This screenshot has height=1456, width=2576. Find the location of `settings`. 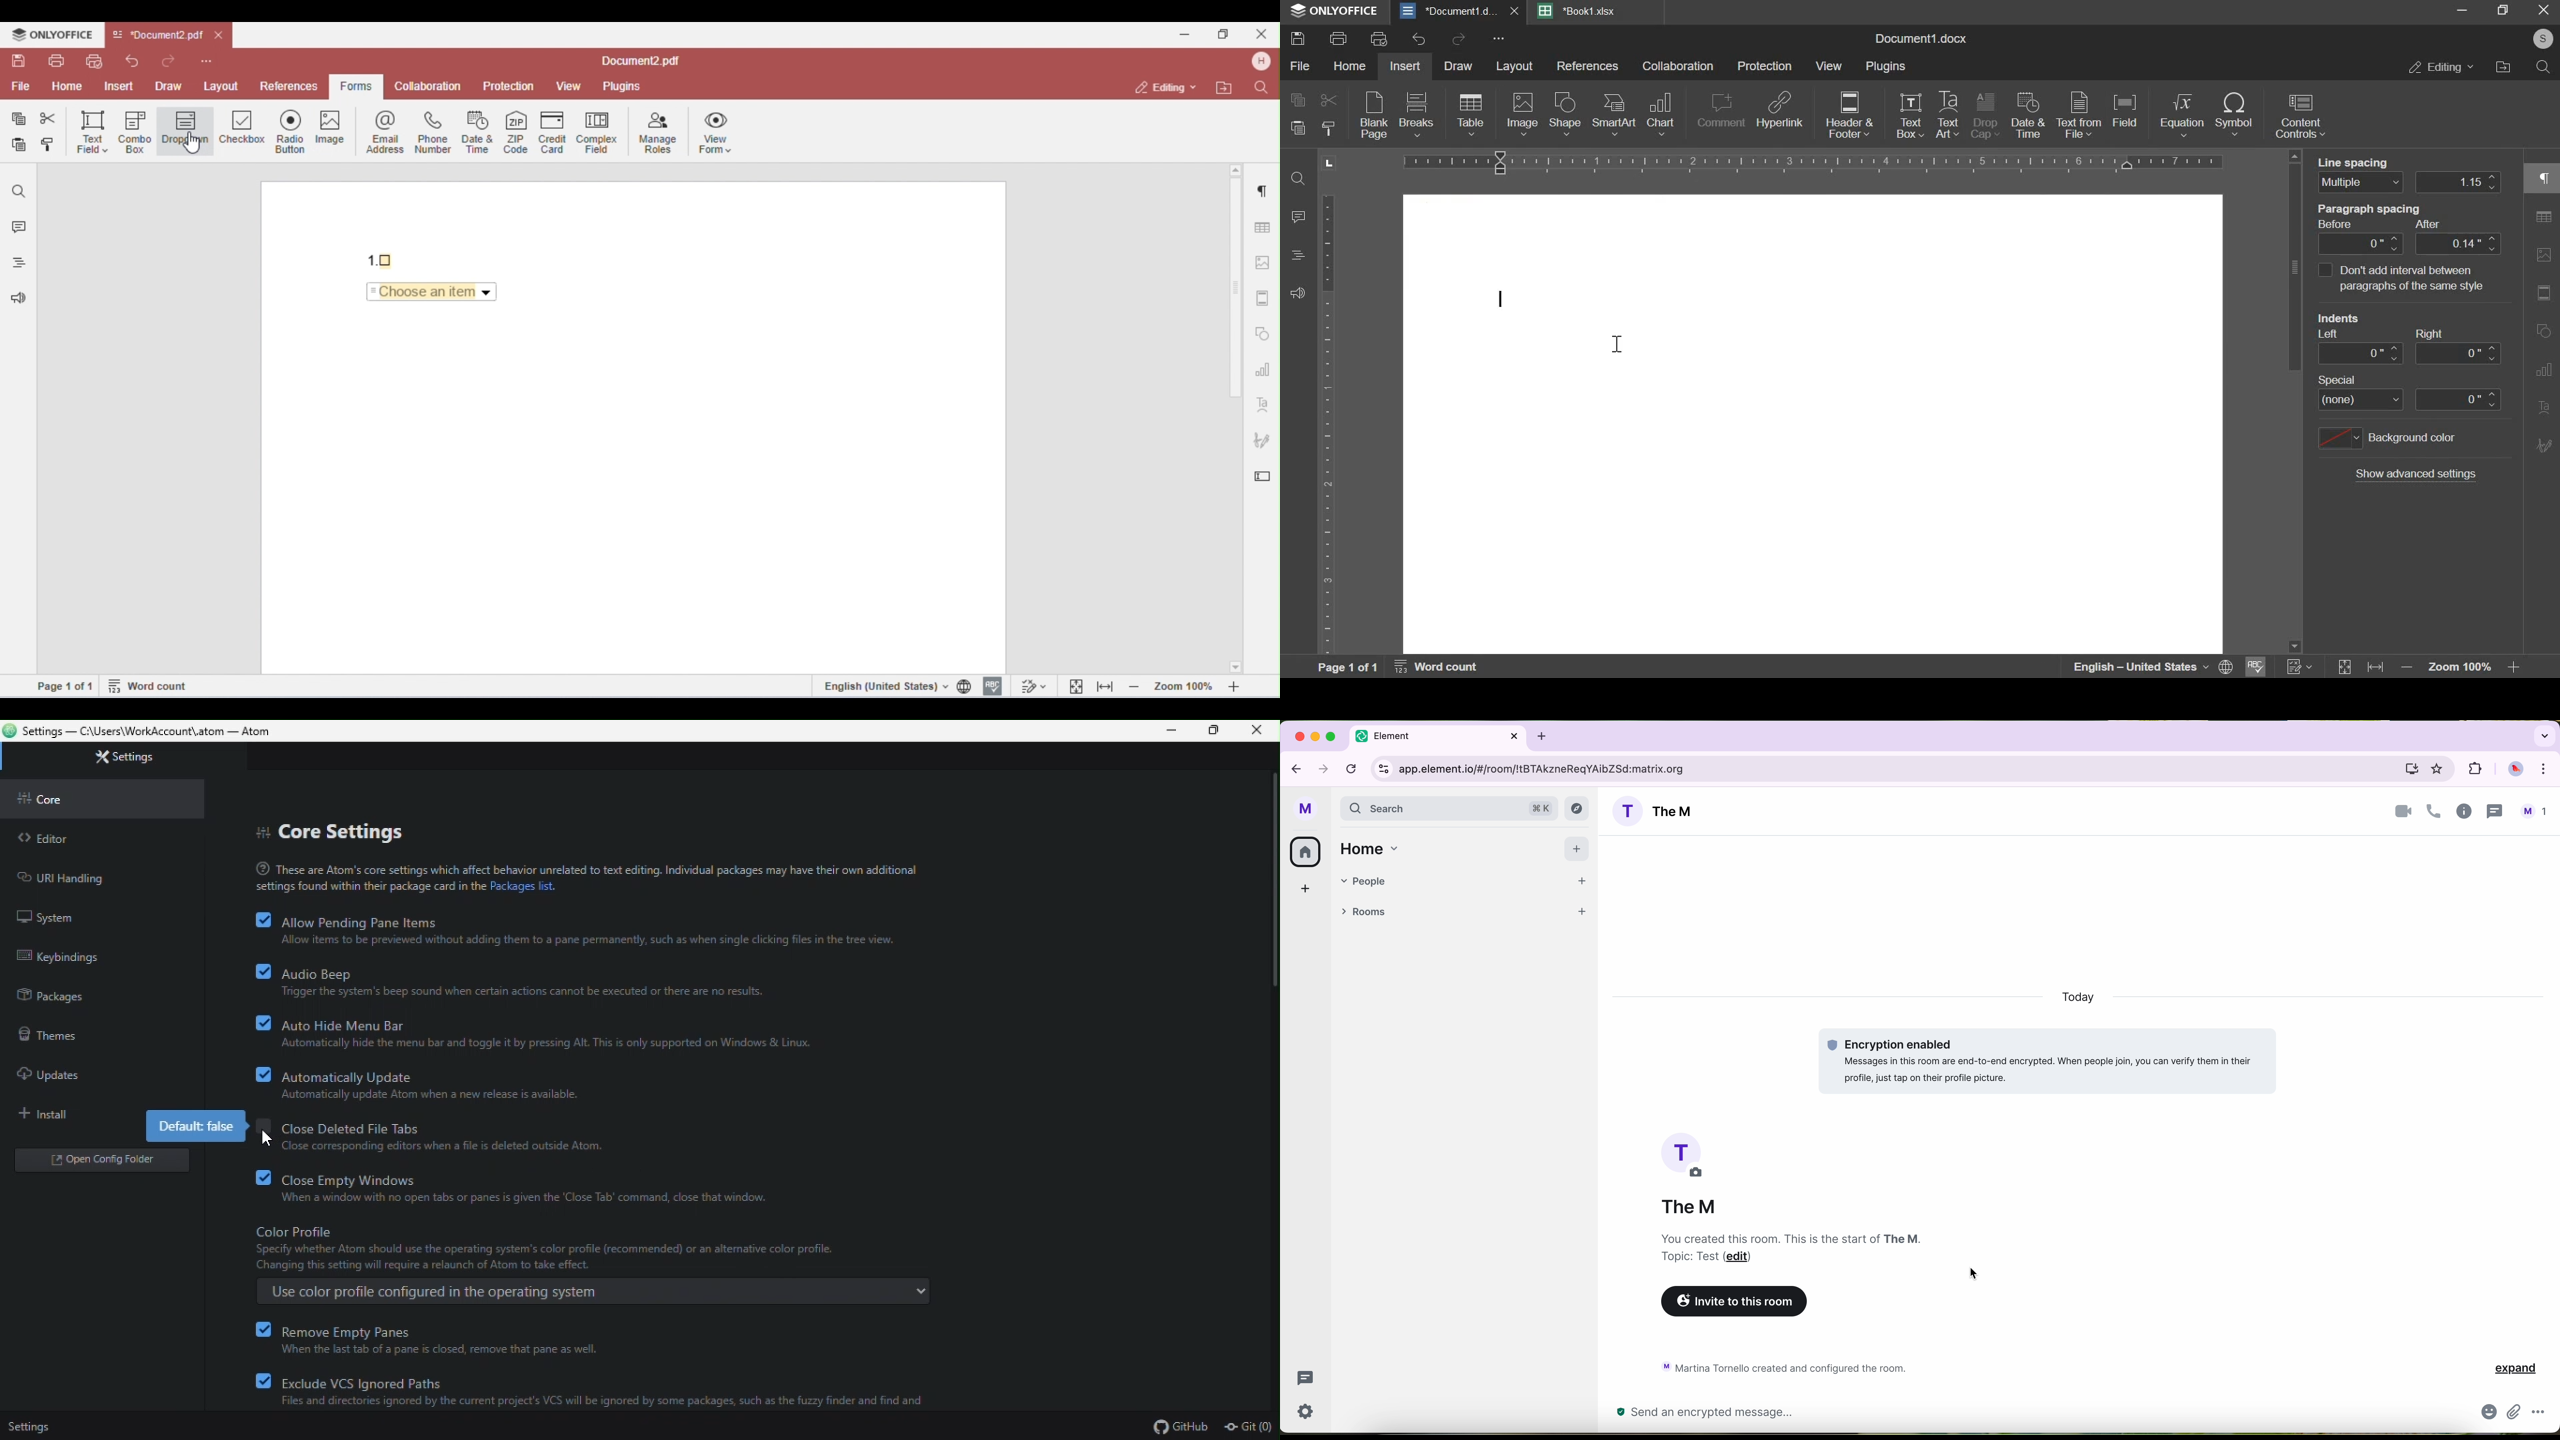

settings is located at coordinates (1309, 1412).